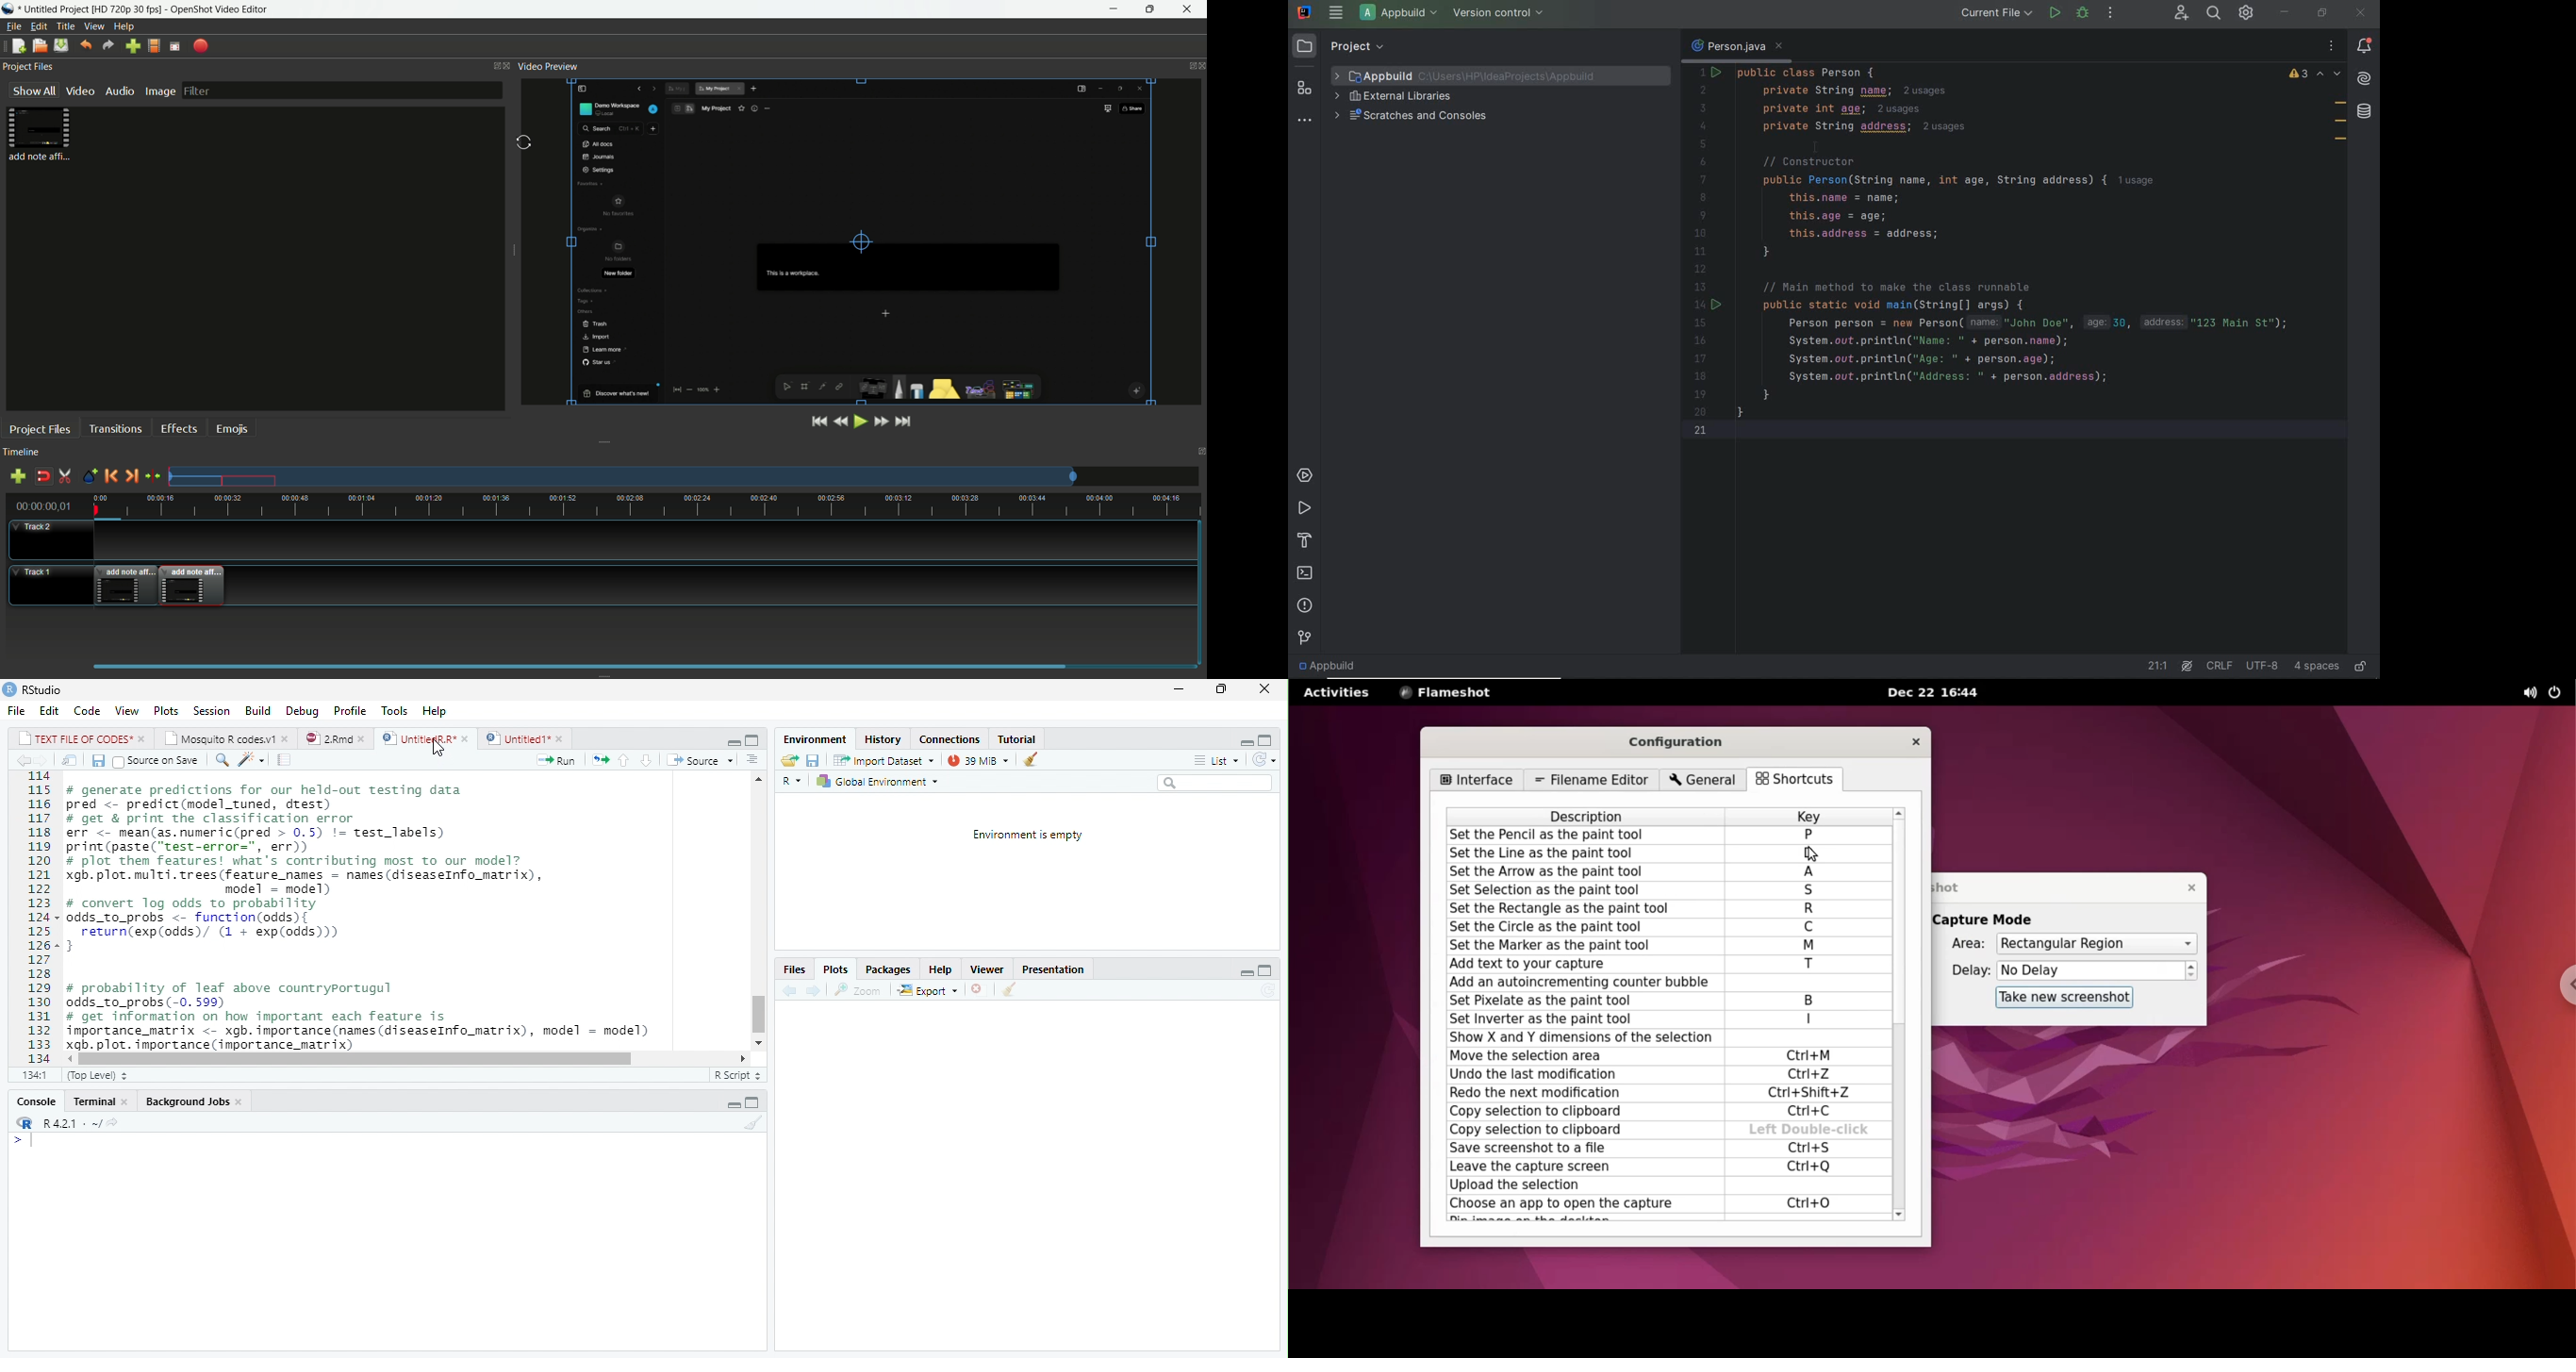 The image size is (2576, 1372). I want to click on change layout, so click(492, 67).